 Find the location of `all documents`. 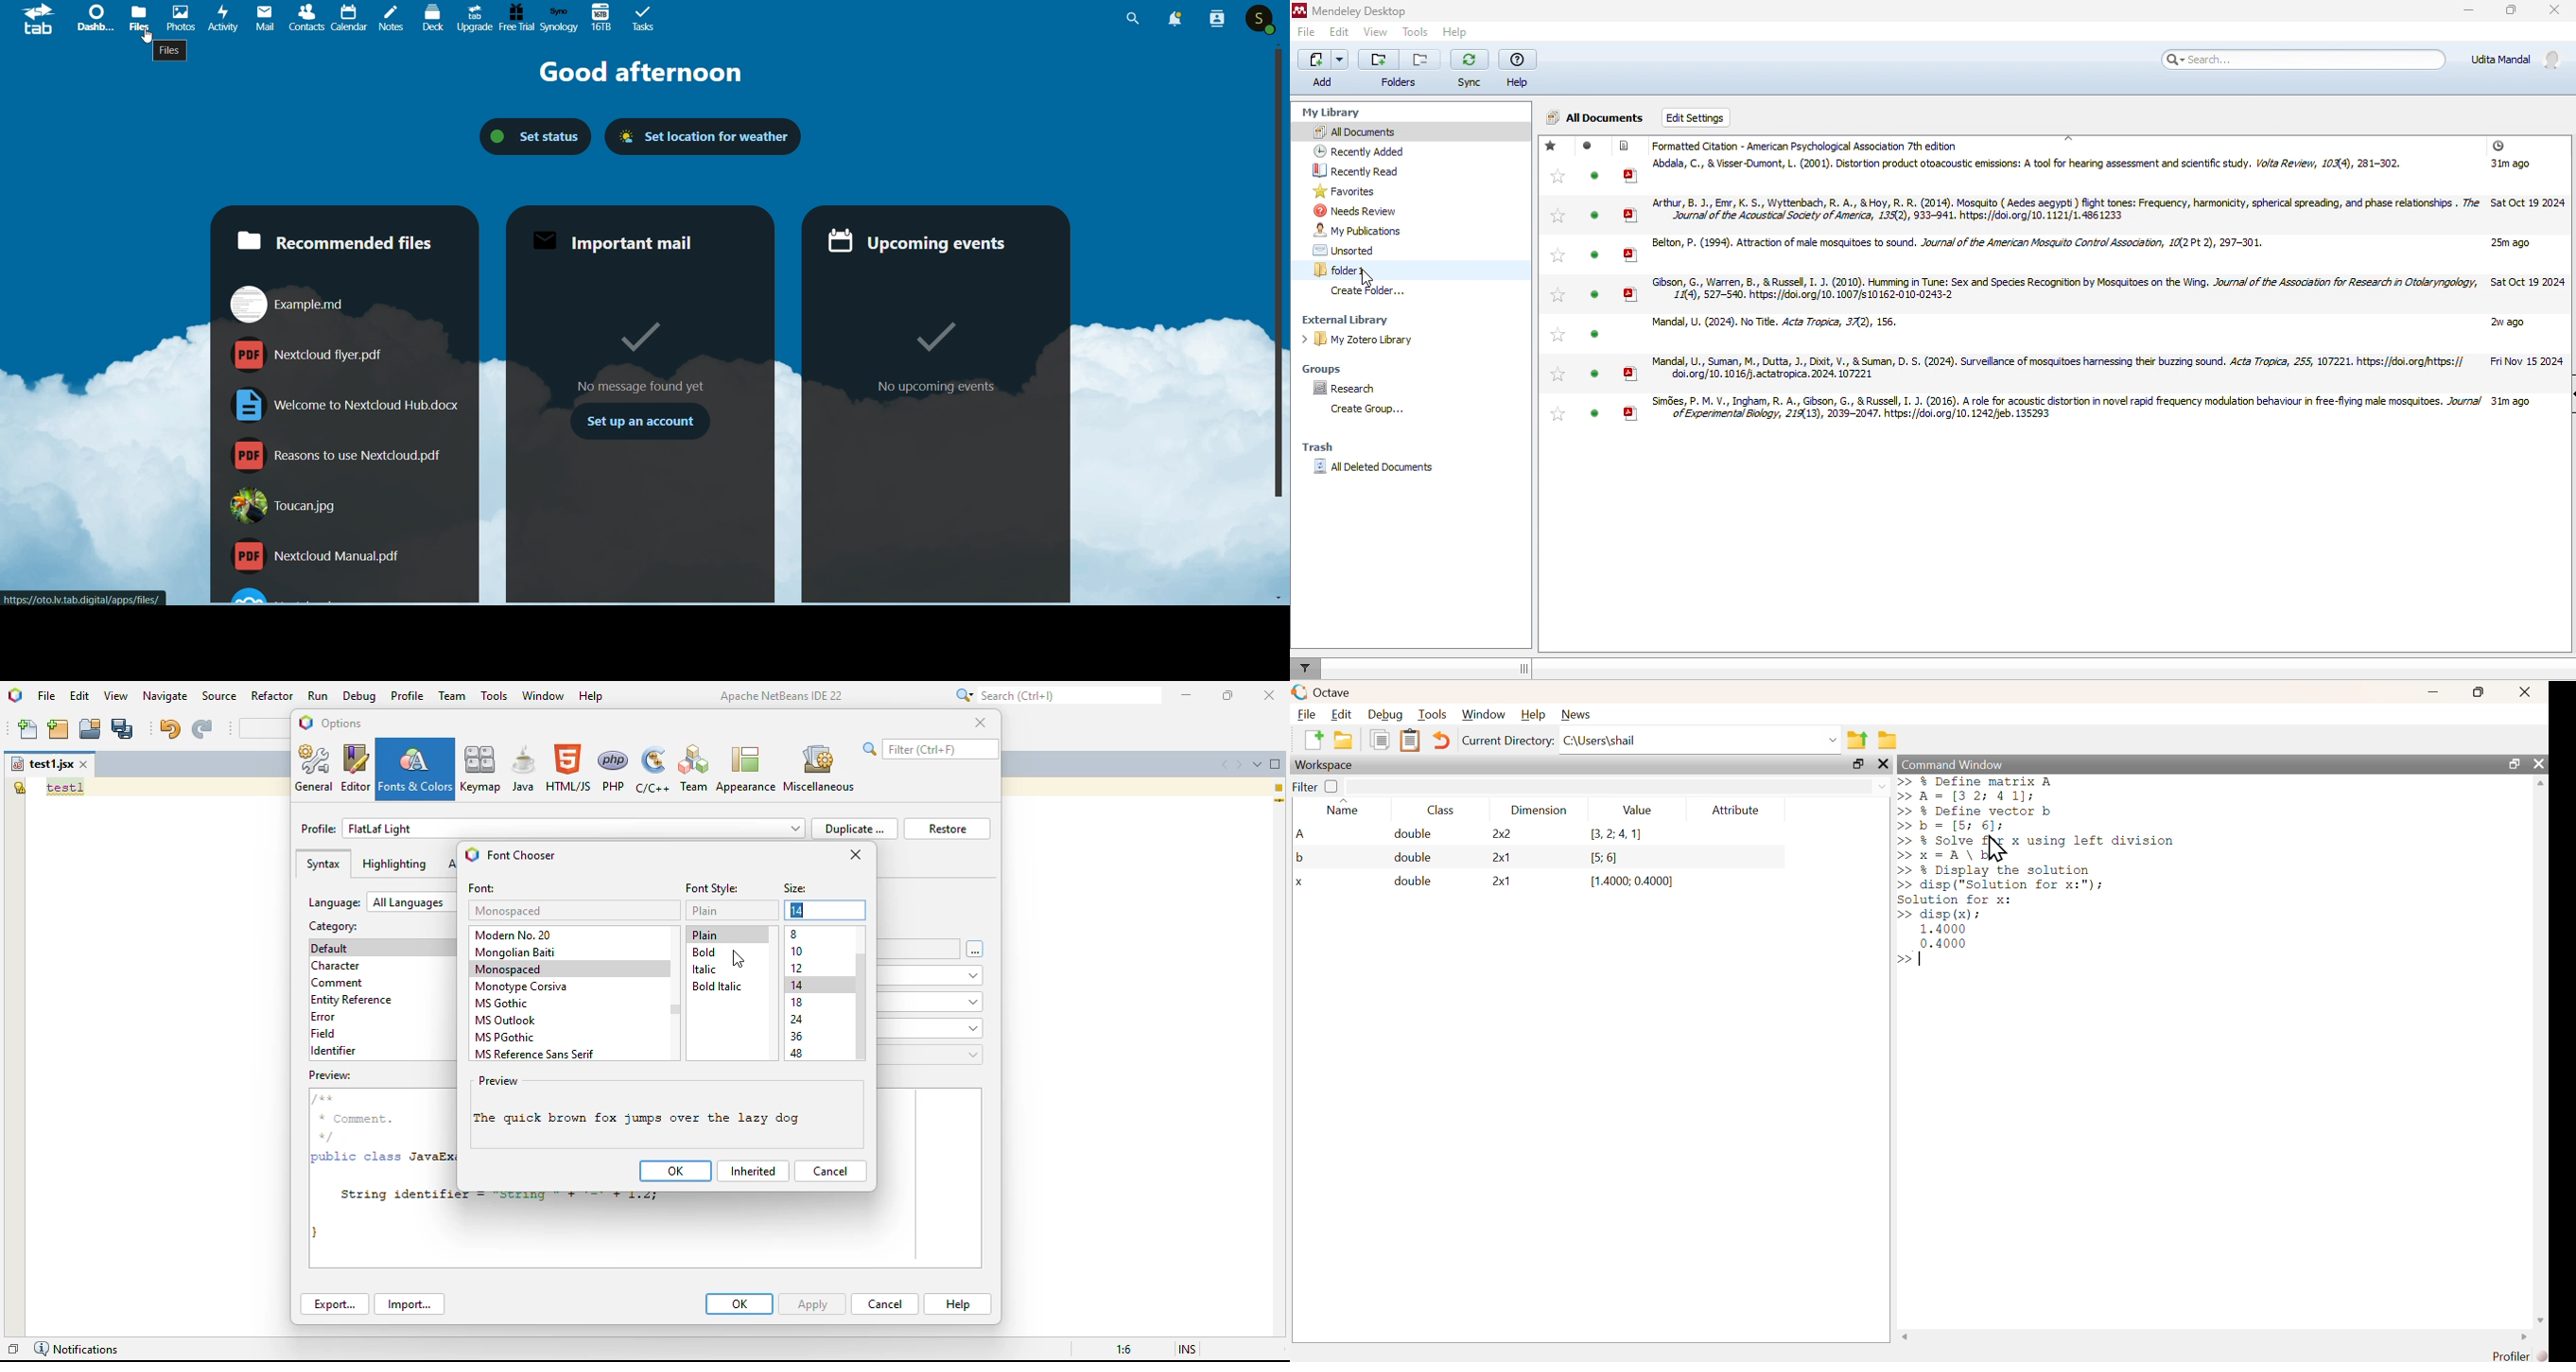

all documents is located at coordinates (1368, 133).